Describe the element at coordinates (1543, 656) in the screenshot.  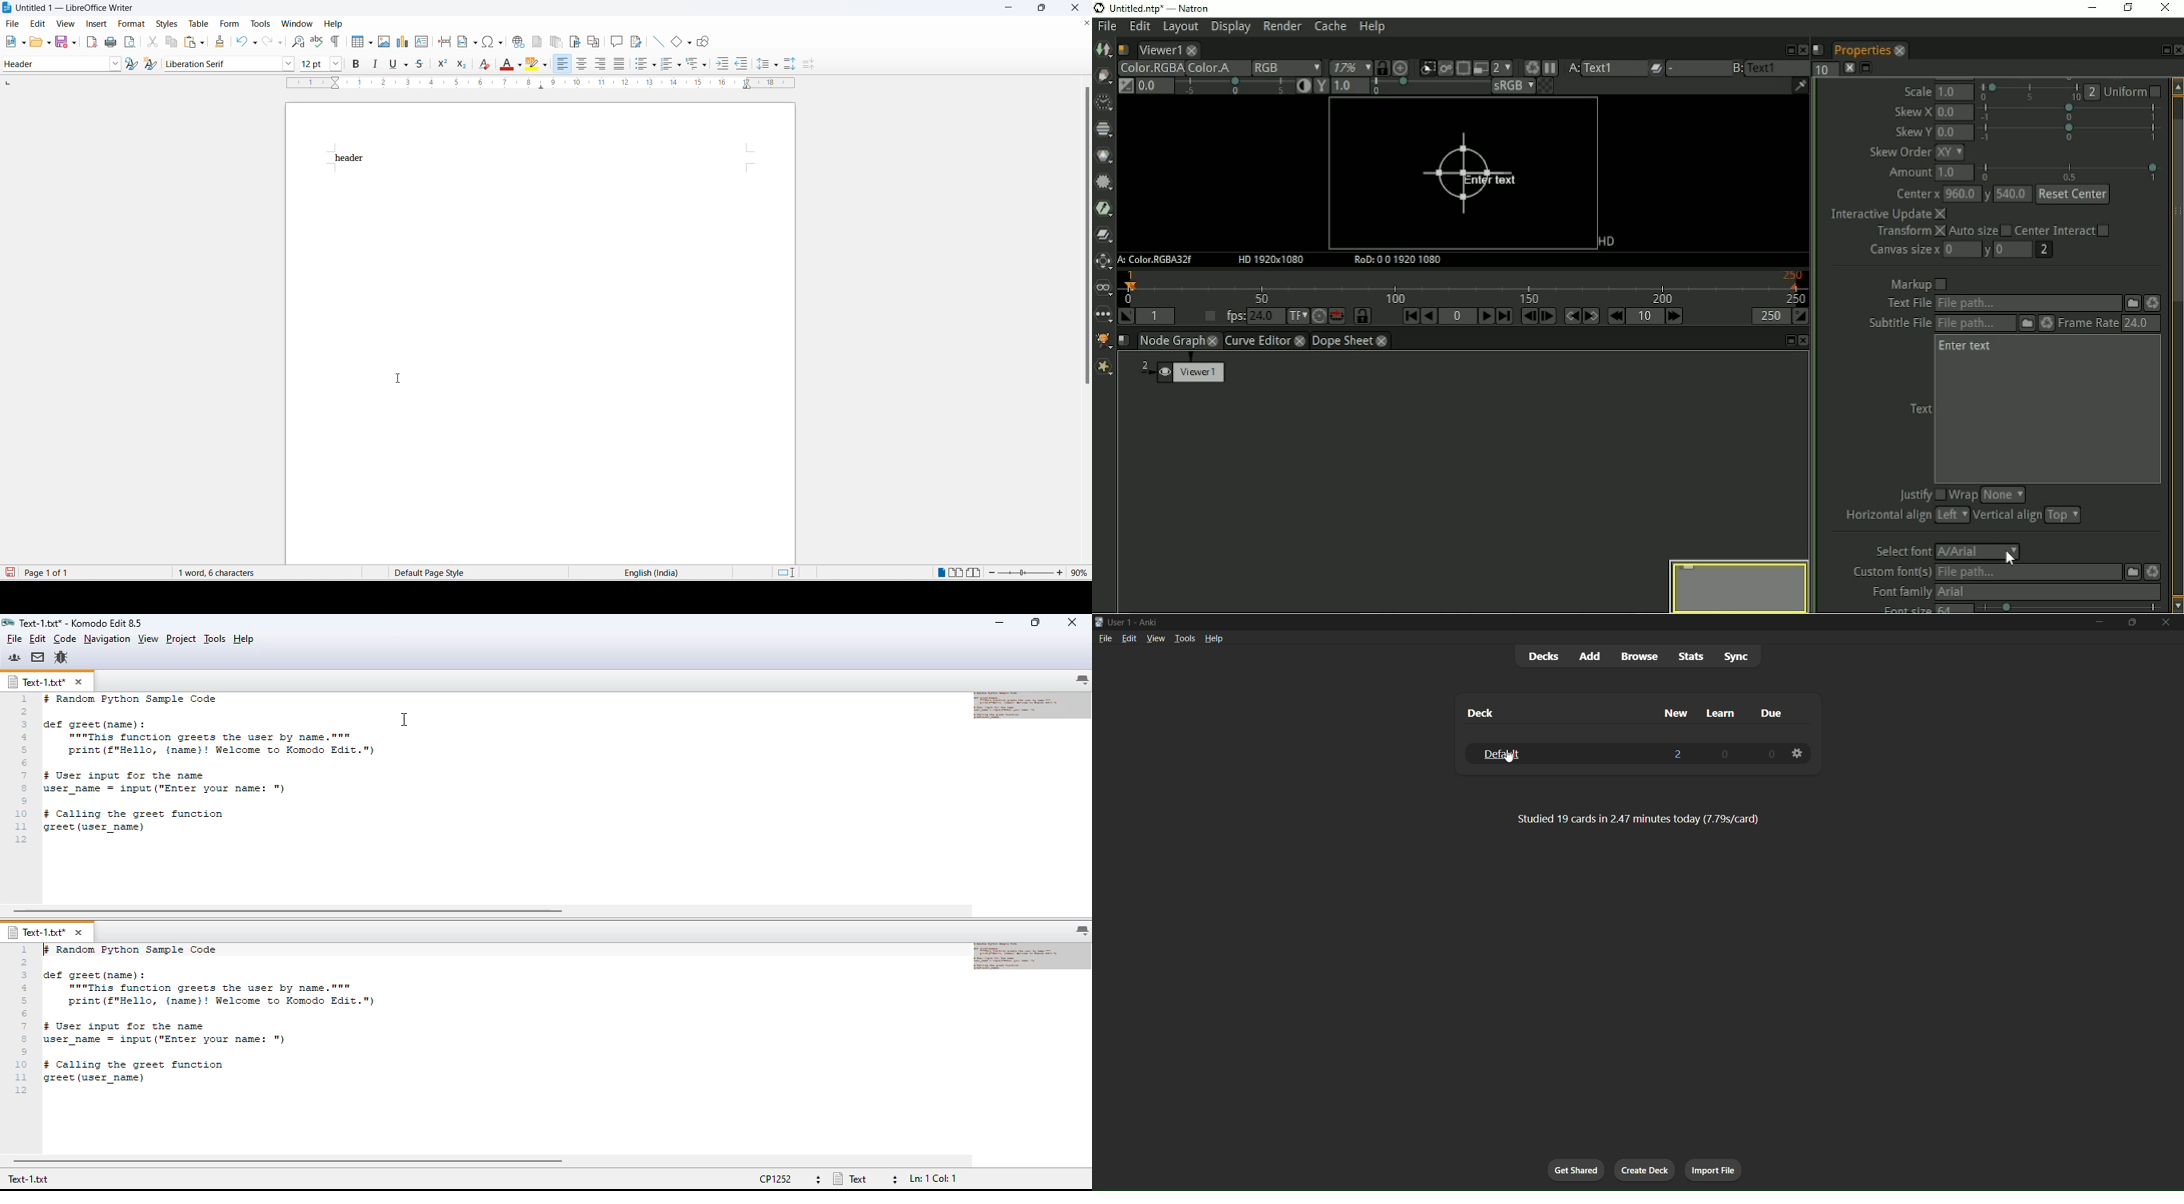
I see `decks` at that location.